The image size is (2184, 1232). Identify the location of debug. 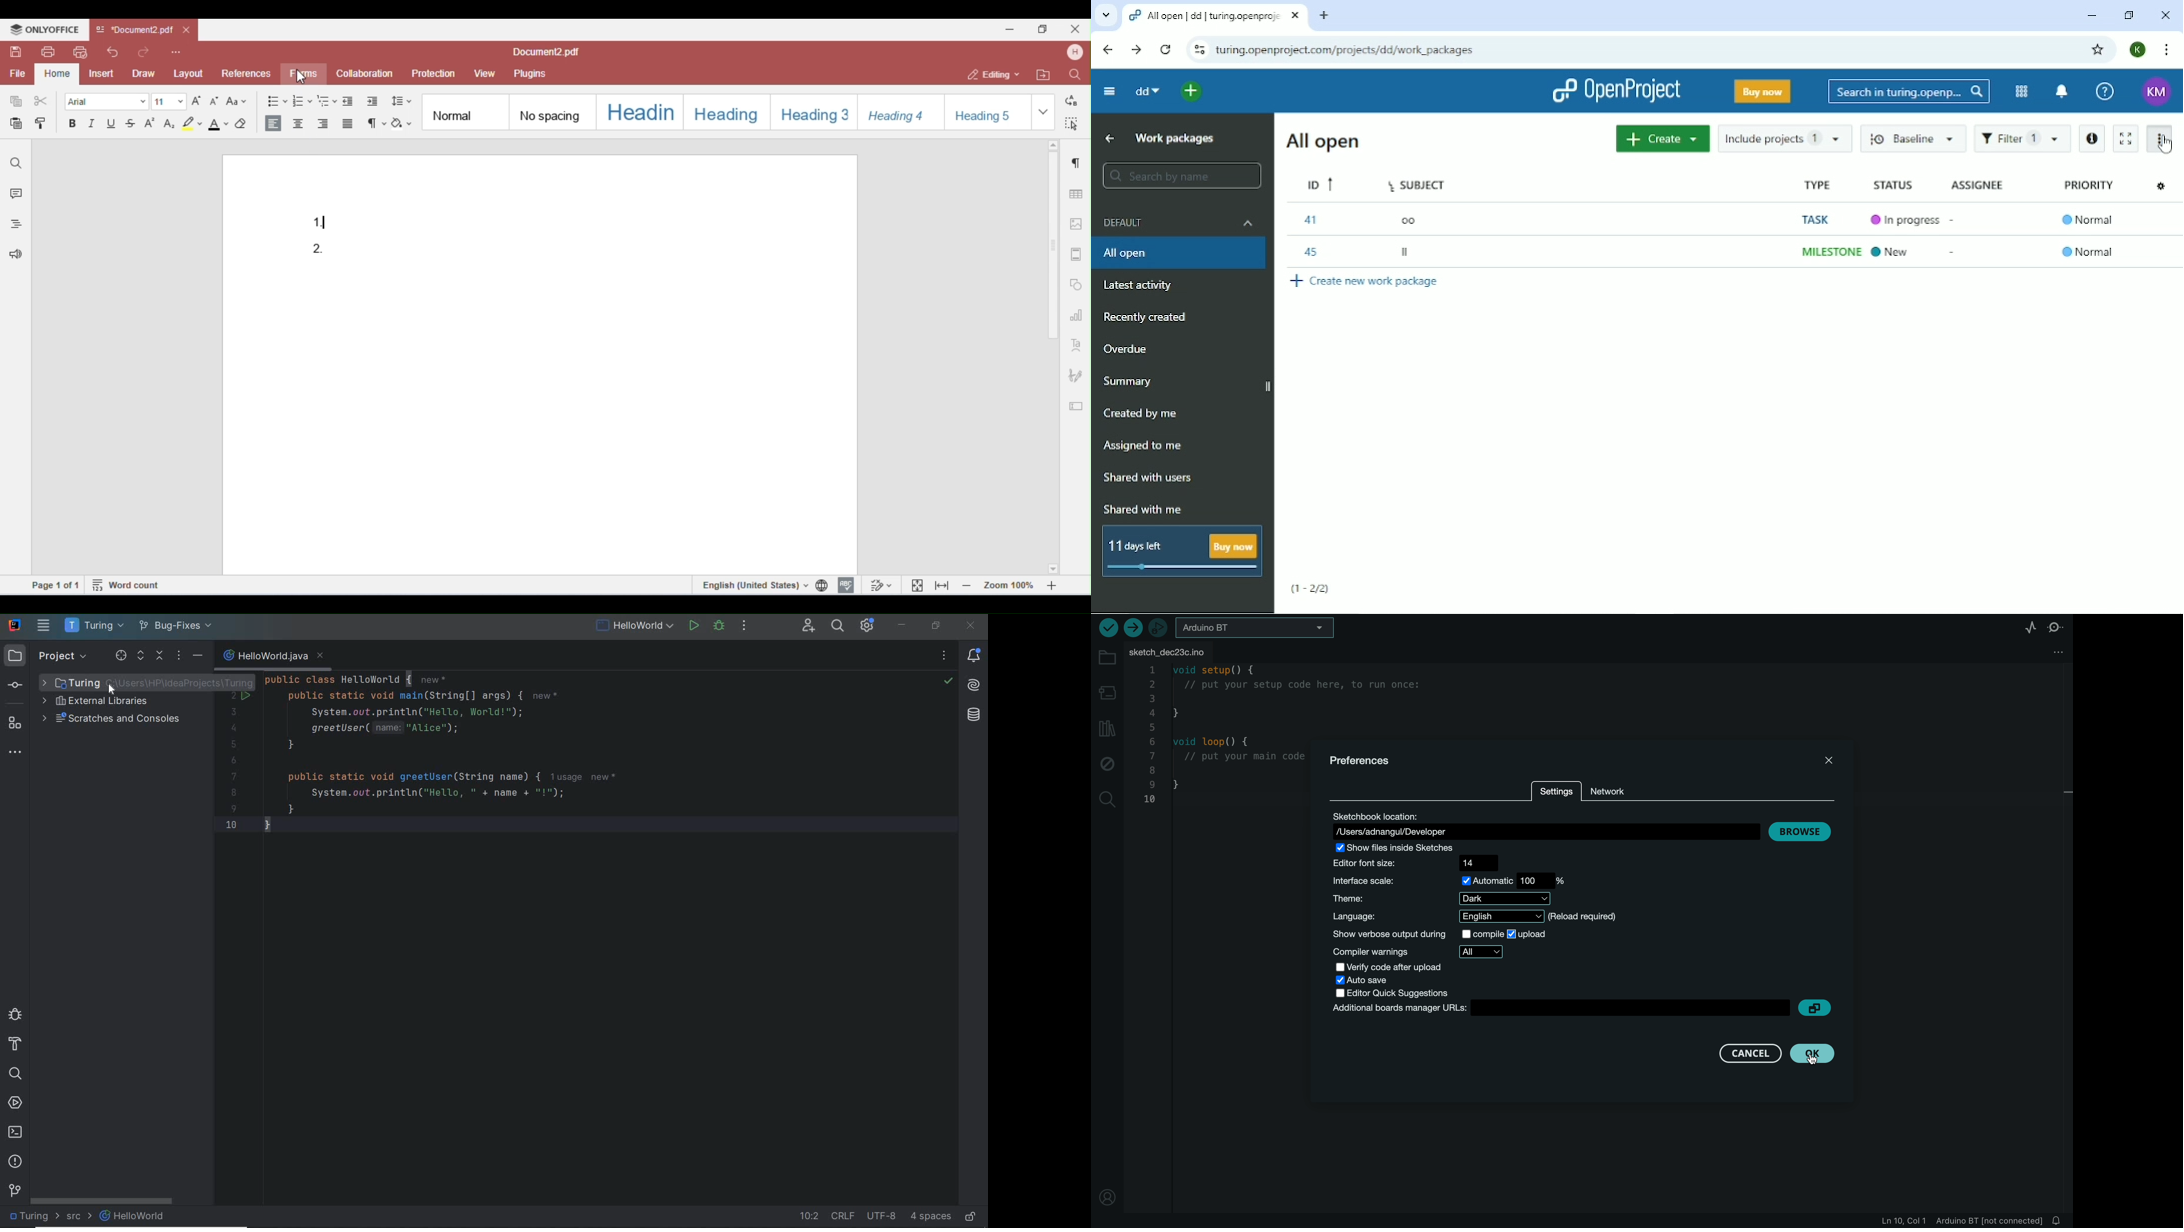
(1109, 762).